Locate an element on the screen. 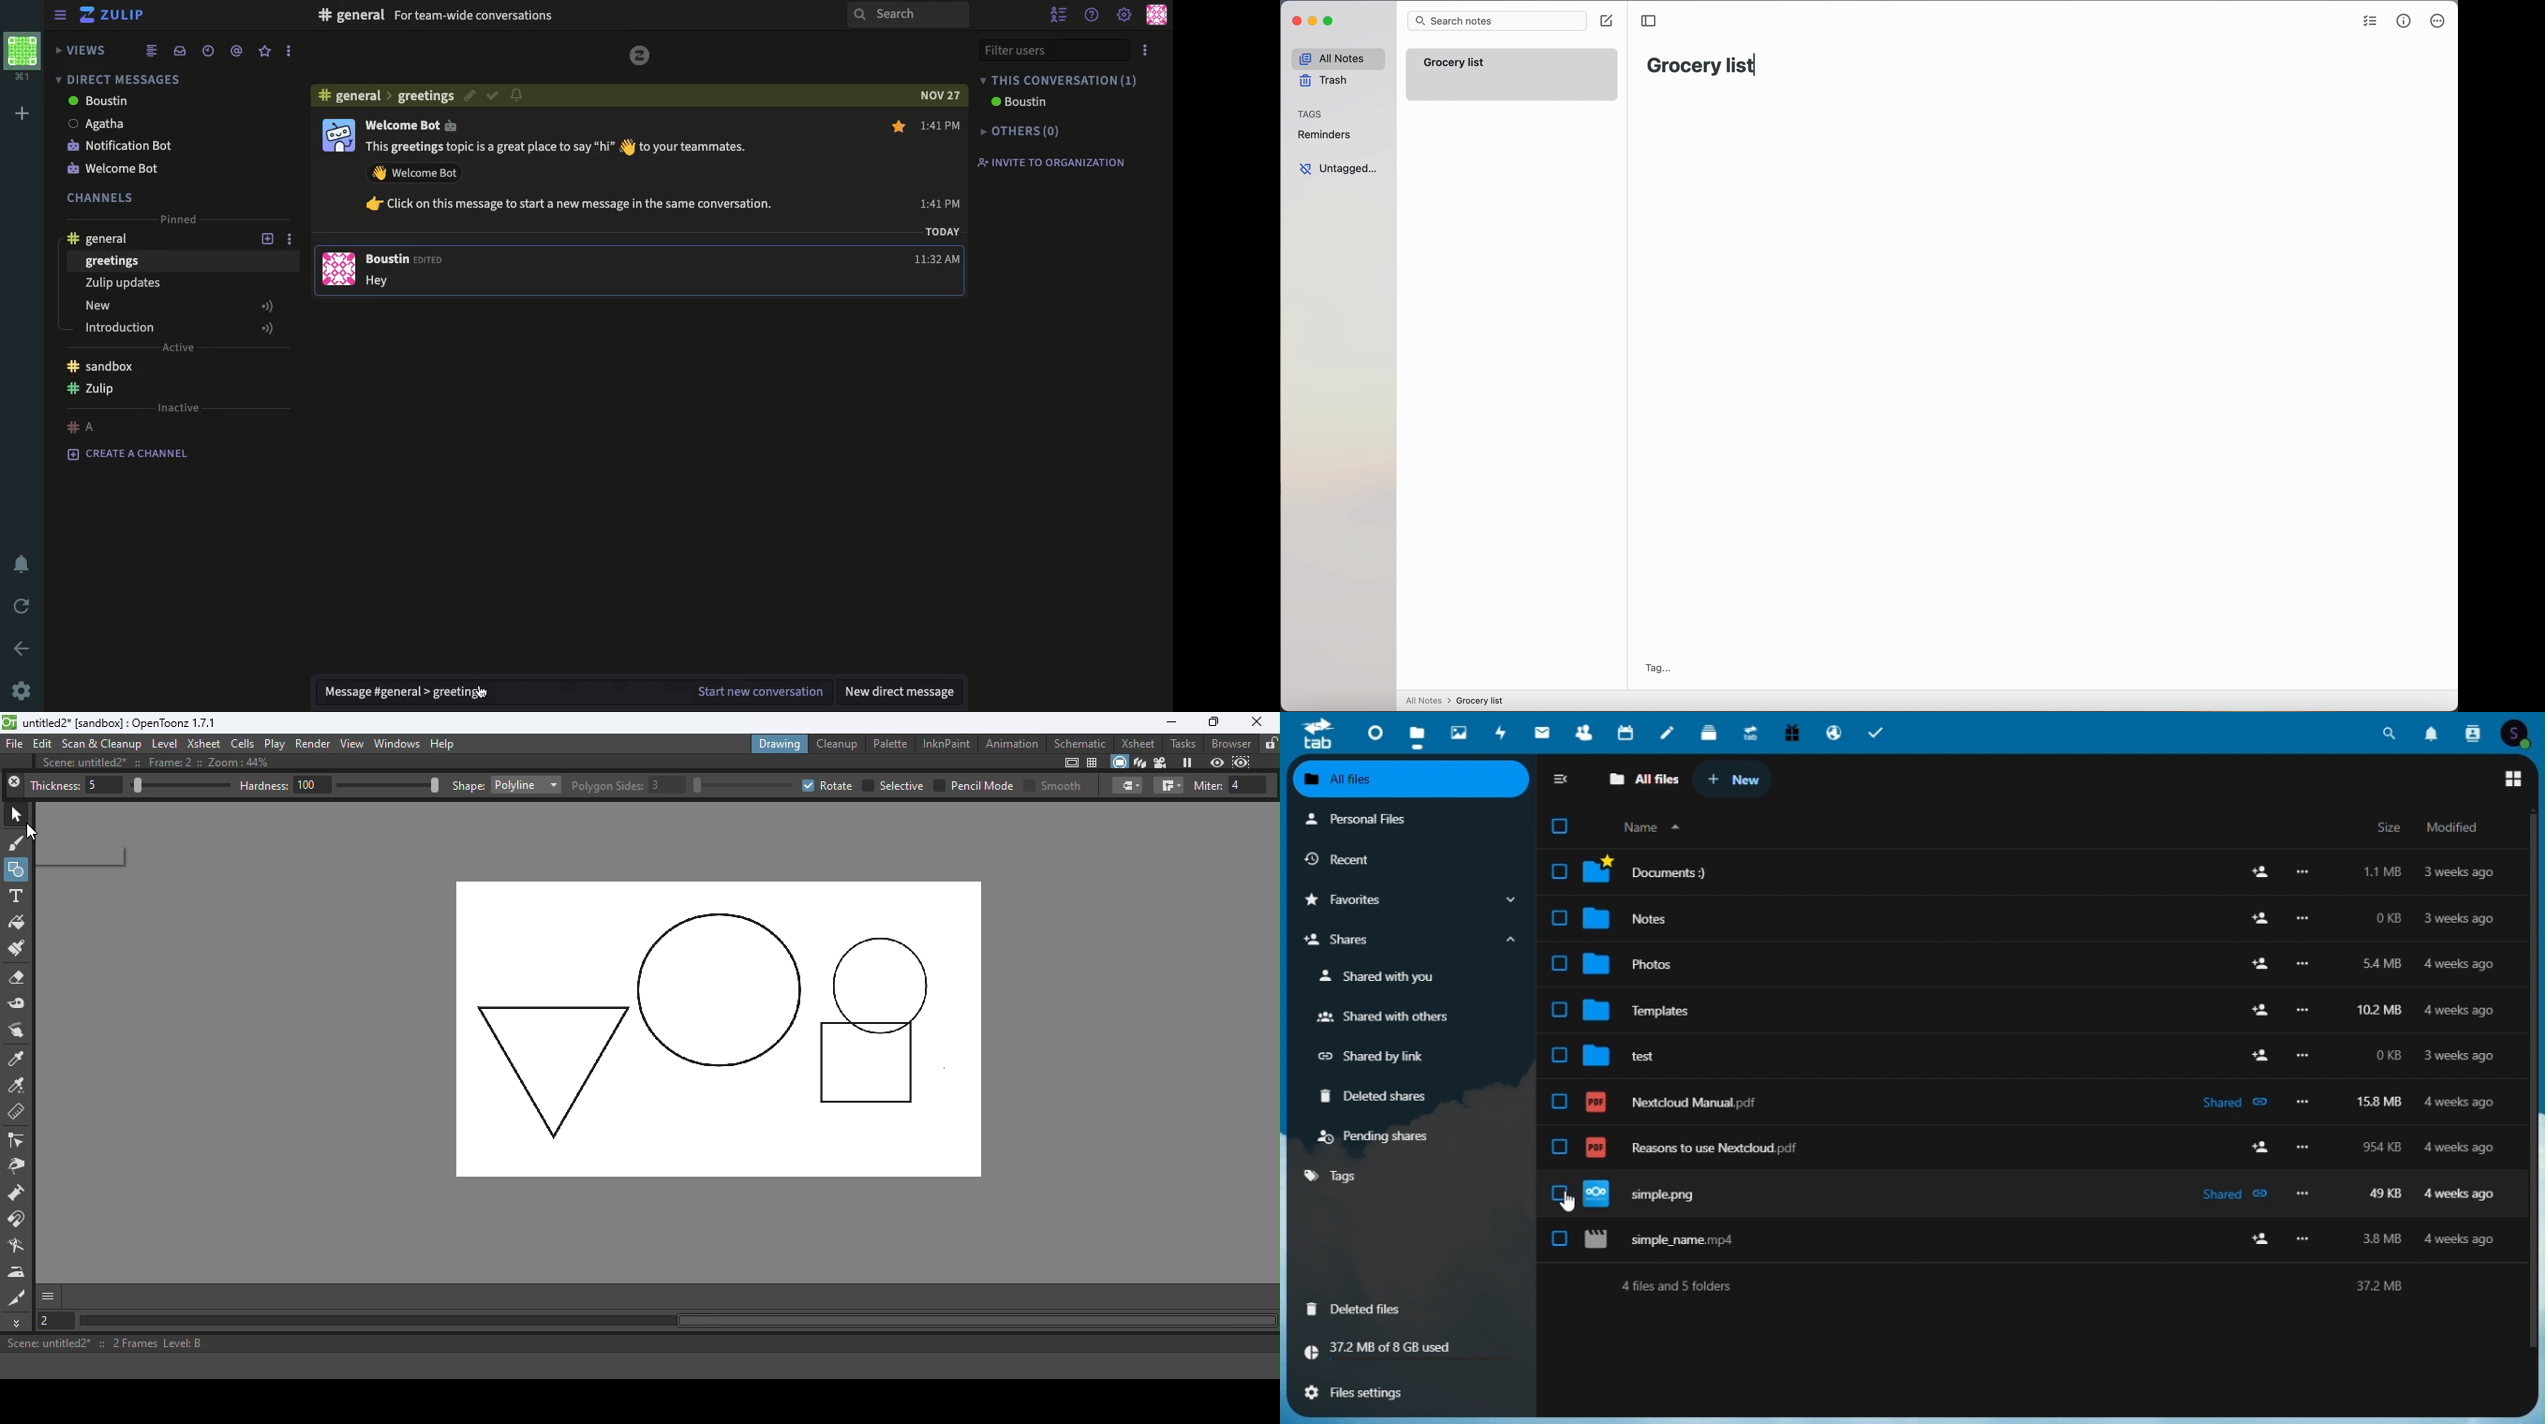 Image resolution: width=2548 pixels, height=1428 pixels. all files is located at coordinates (1643, 780).